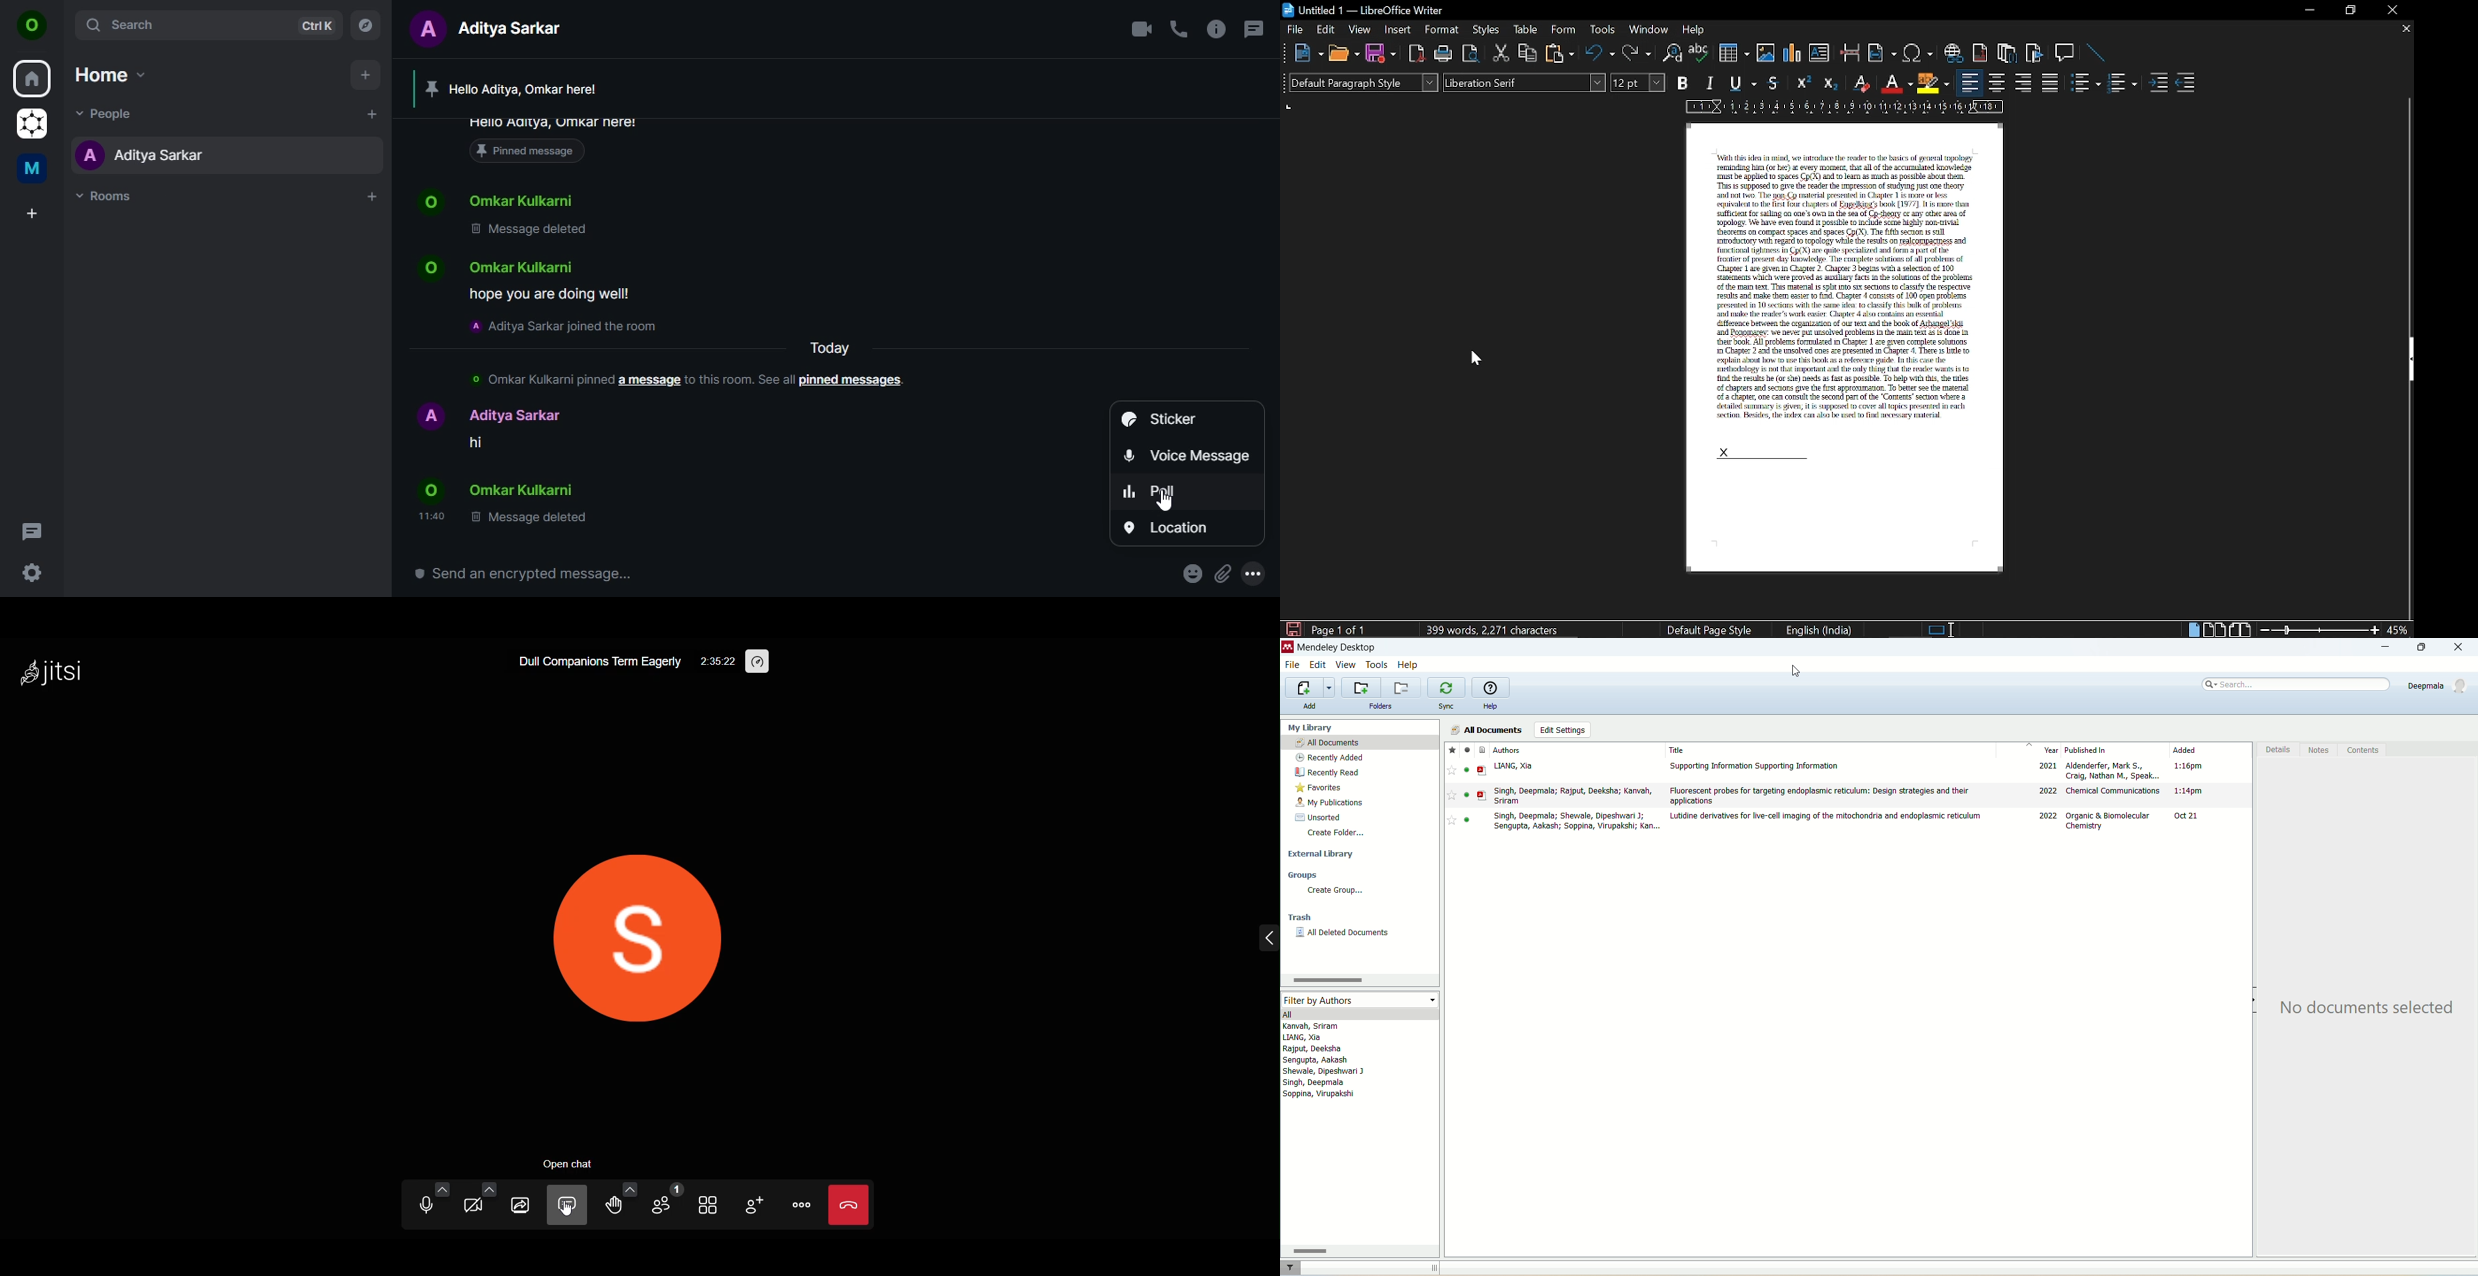 This screenshot has height=1288, width=2492. Describe the element at coordinates (2405, 30) in the screenshot. I see `close tab` at that location.